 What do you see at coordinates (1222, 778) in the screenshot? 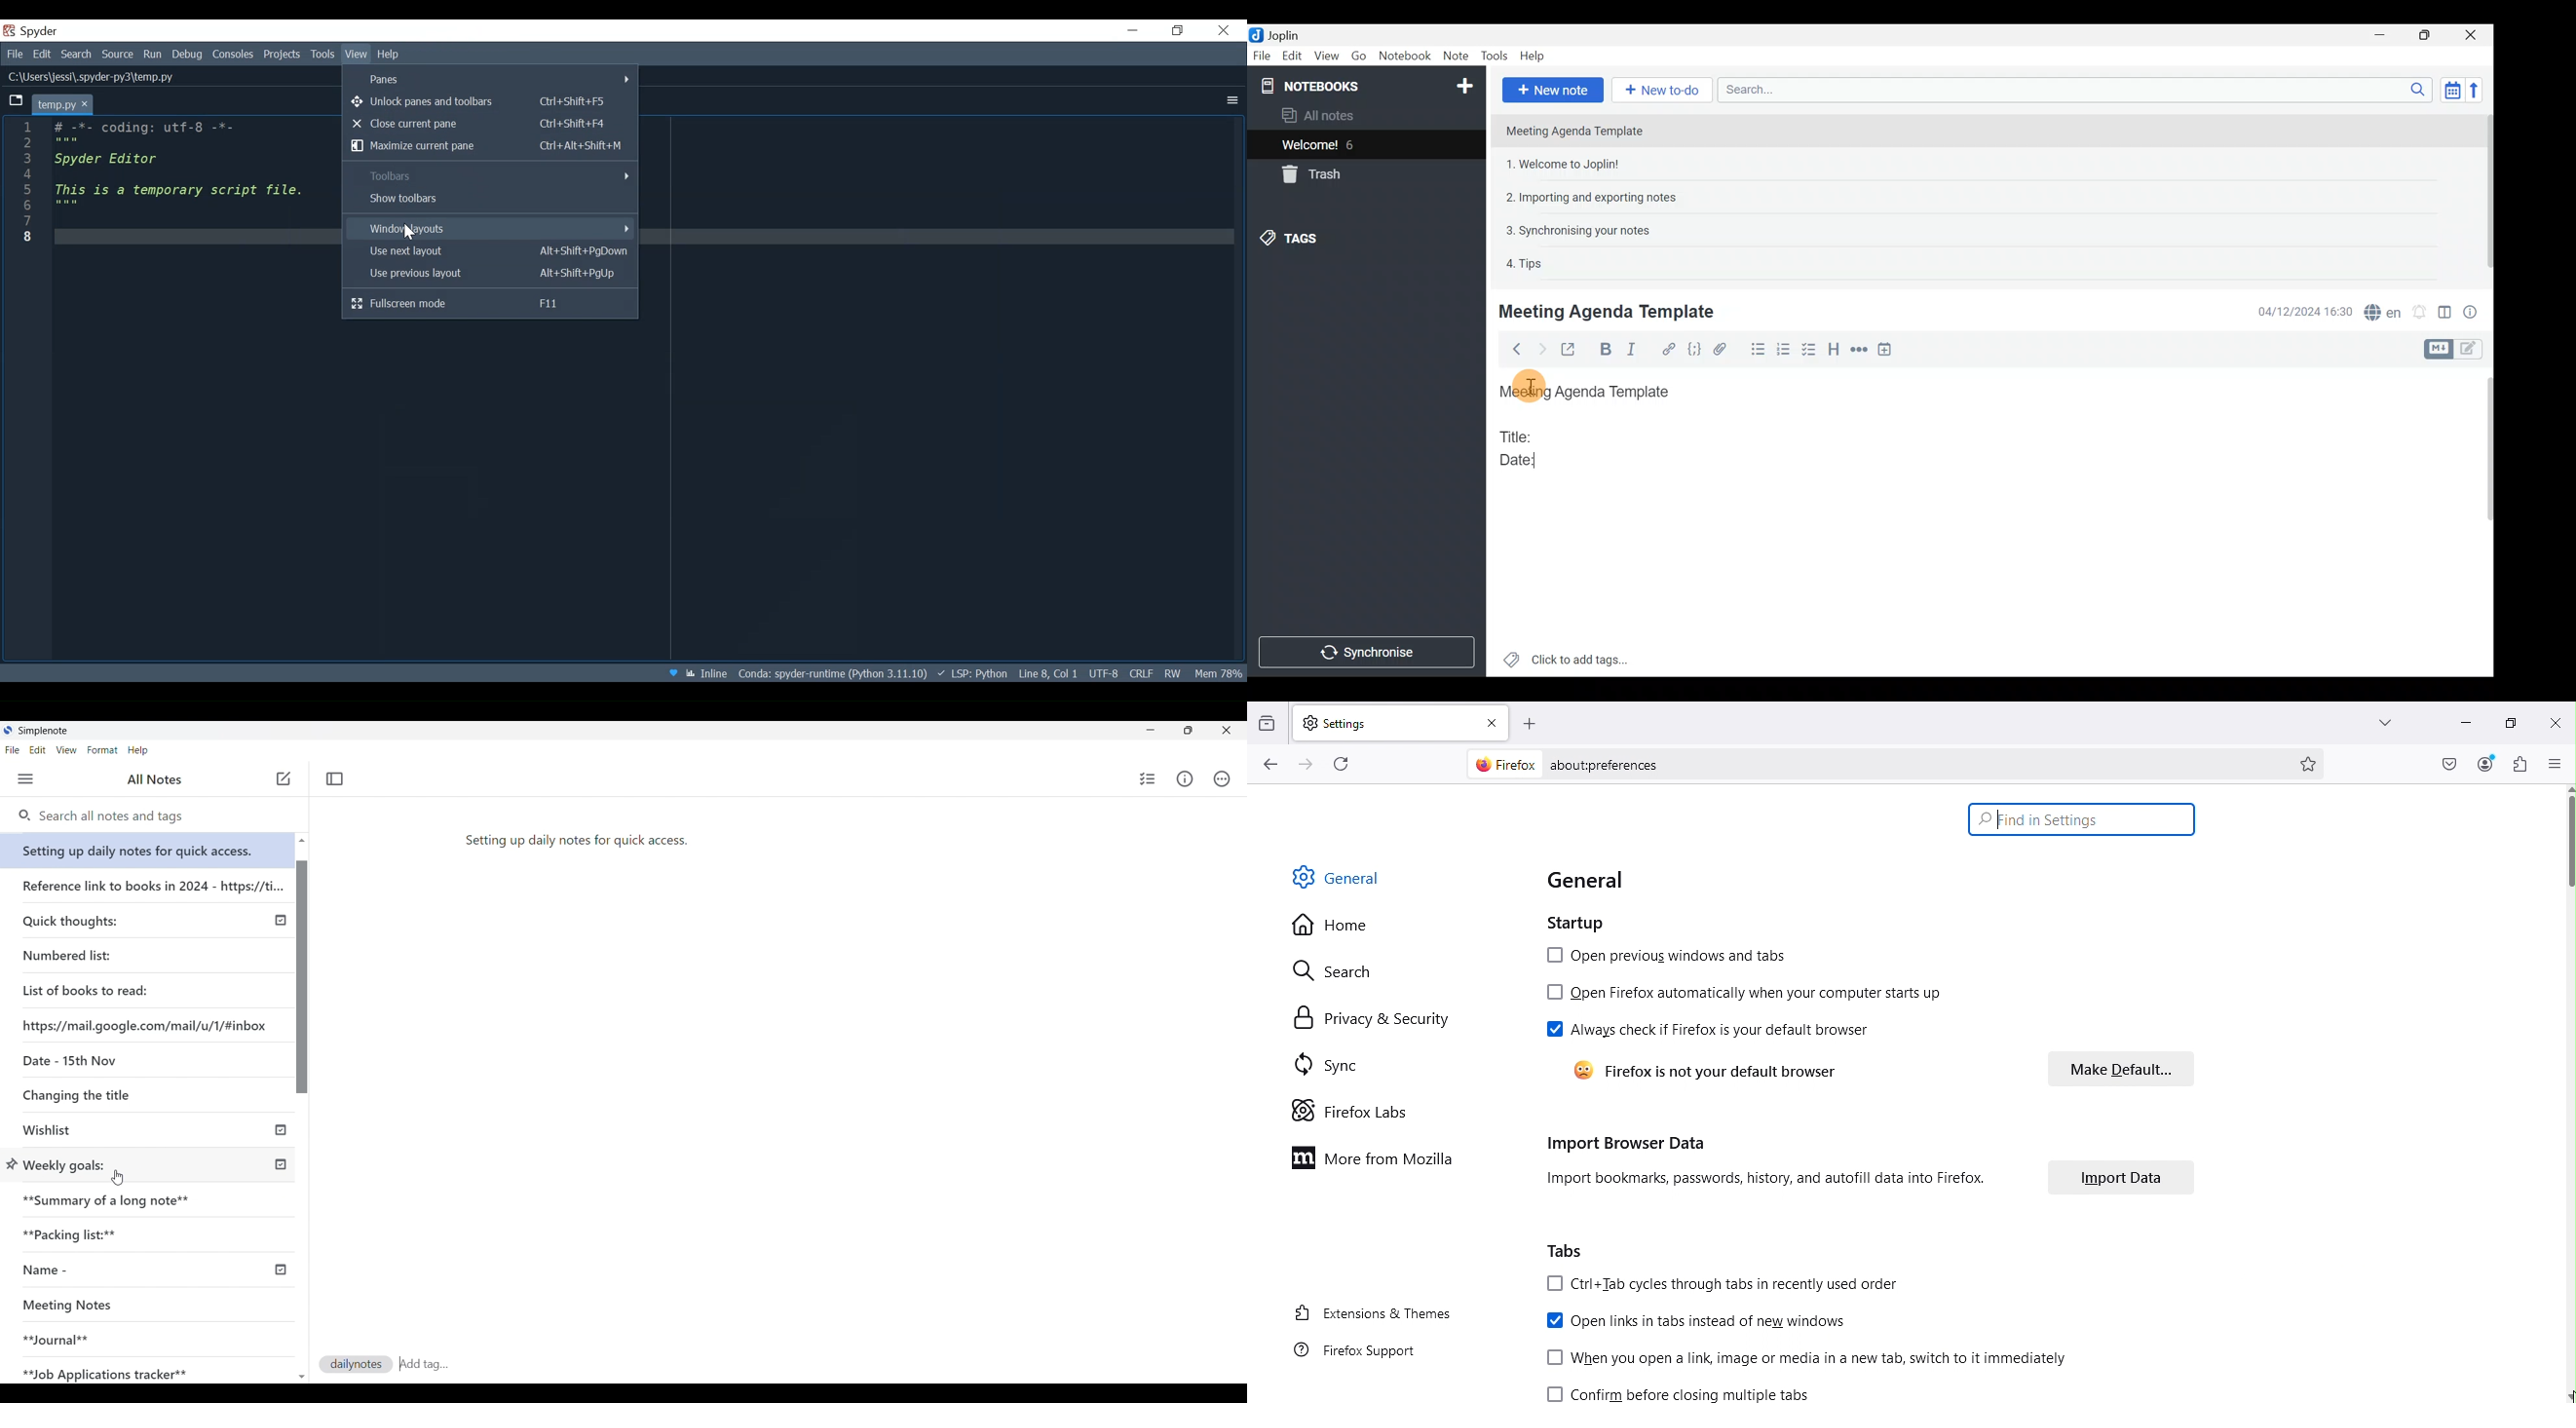
I see `Actions` at bounding box center [1222, 778].